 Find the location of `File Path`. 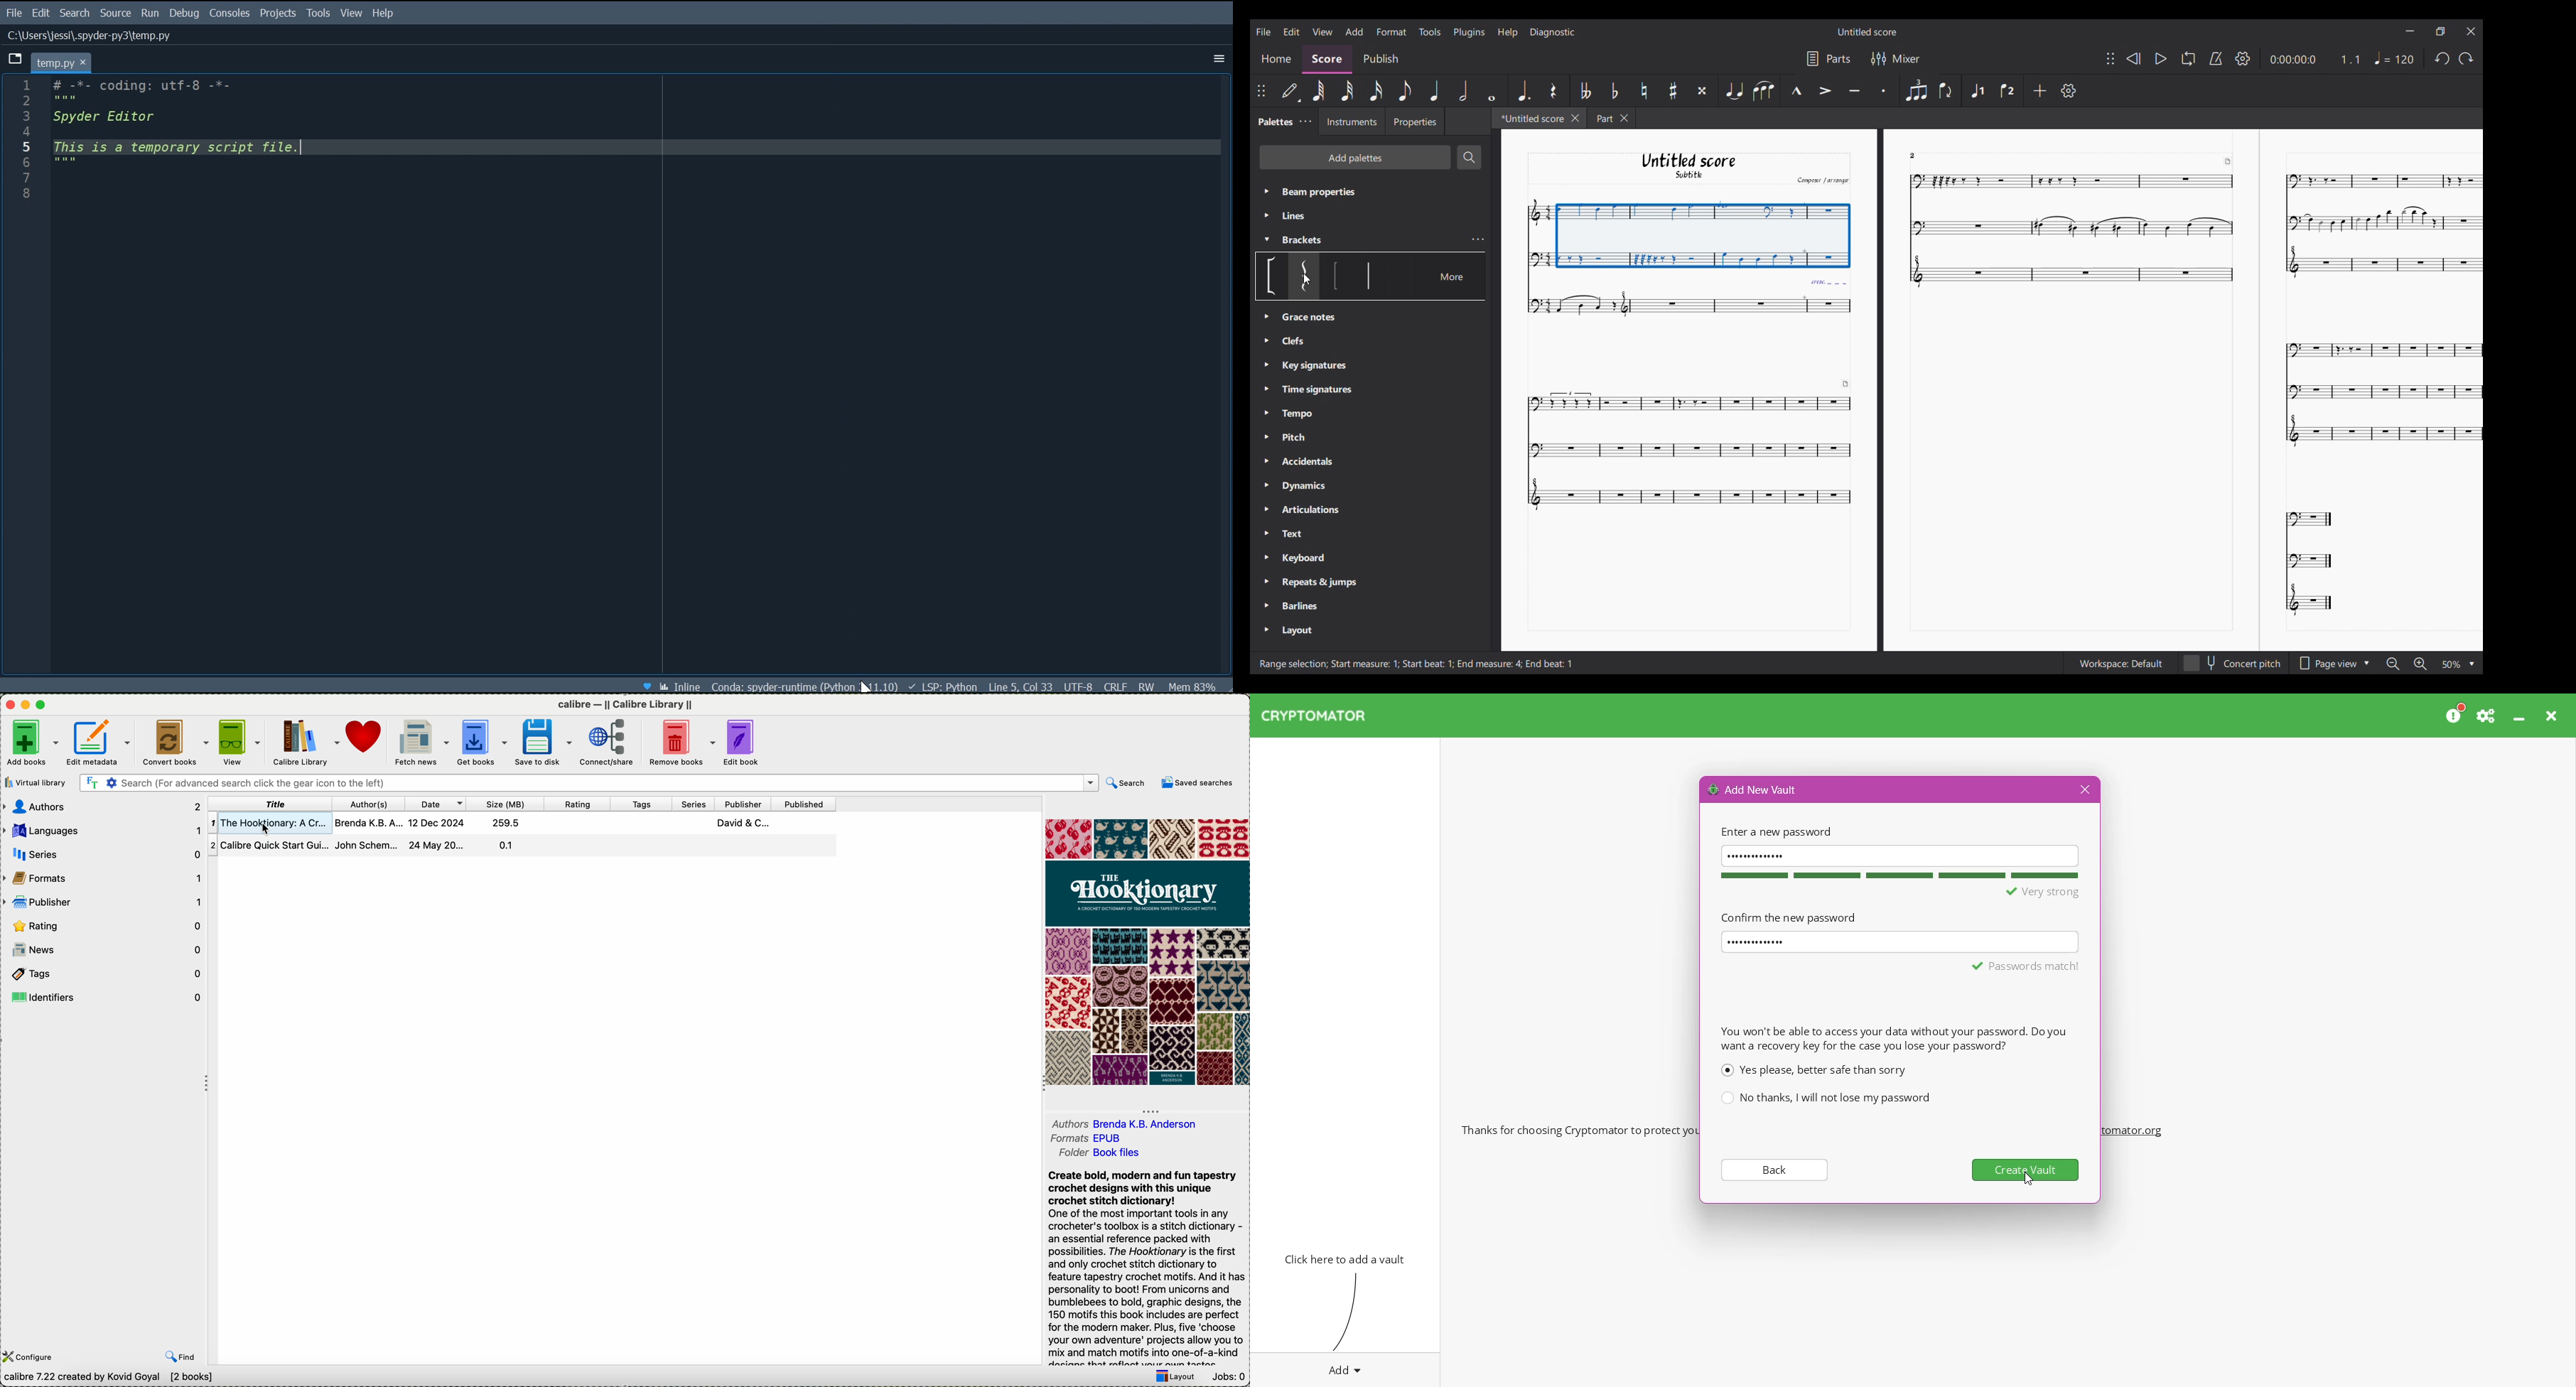

File Path is located at coordinates (88, 36).